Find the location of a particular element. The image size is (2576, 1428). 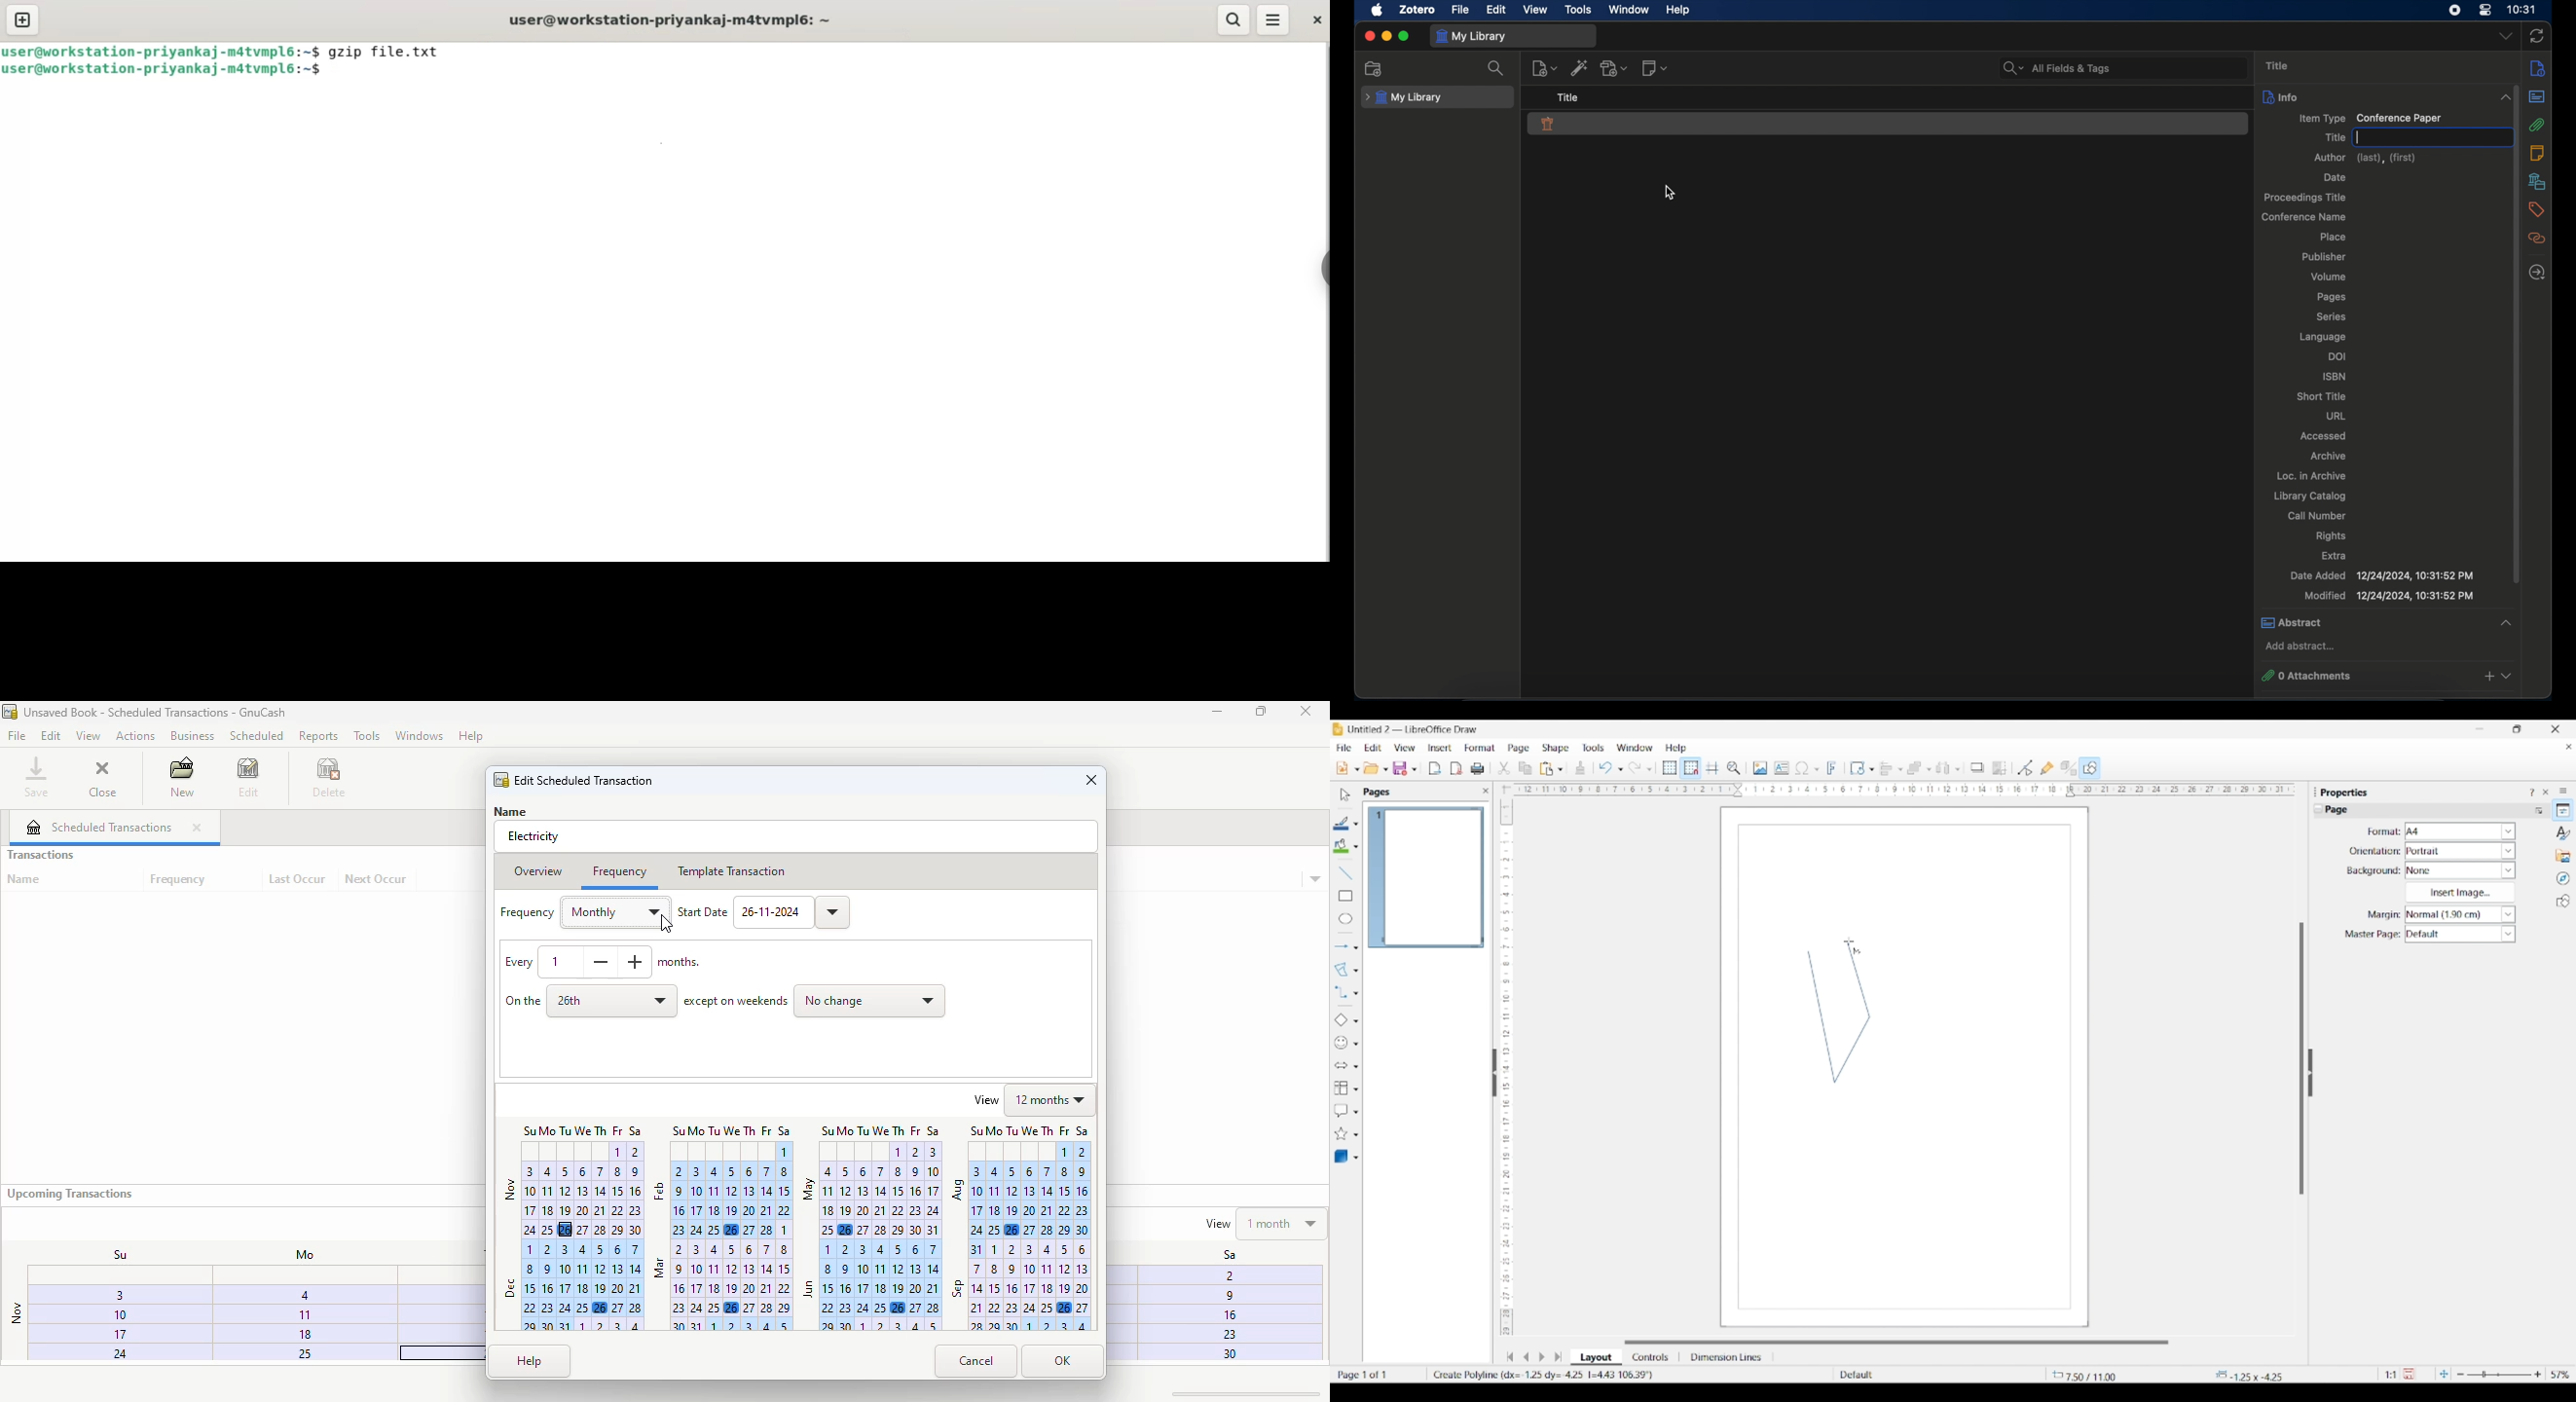

info is located at coordinates (2538, 68).